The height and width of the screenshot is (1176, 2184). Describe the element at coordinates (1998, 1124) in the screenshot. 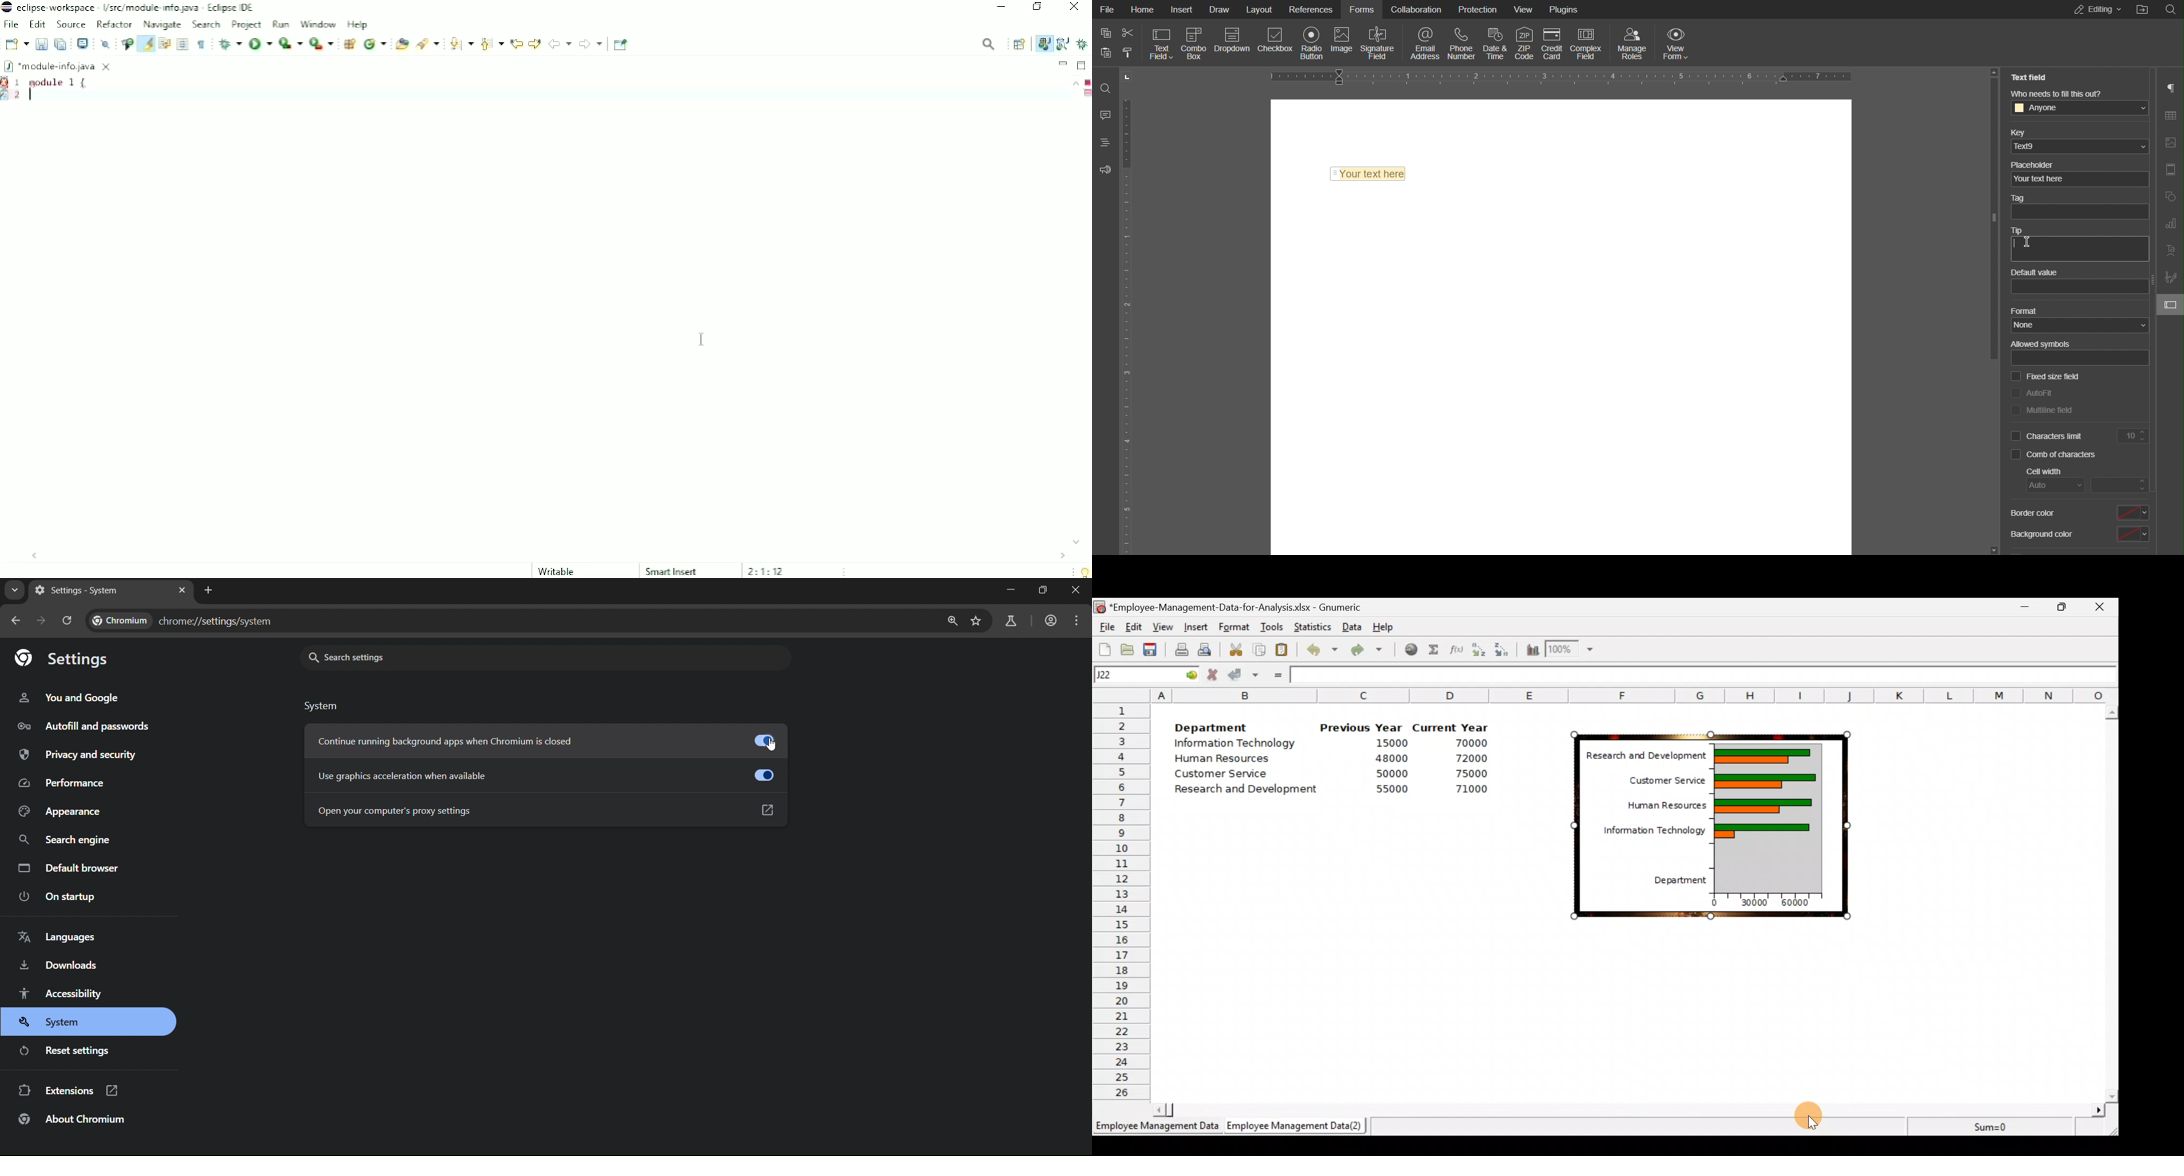

I see `Sum=0` at that location.